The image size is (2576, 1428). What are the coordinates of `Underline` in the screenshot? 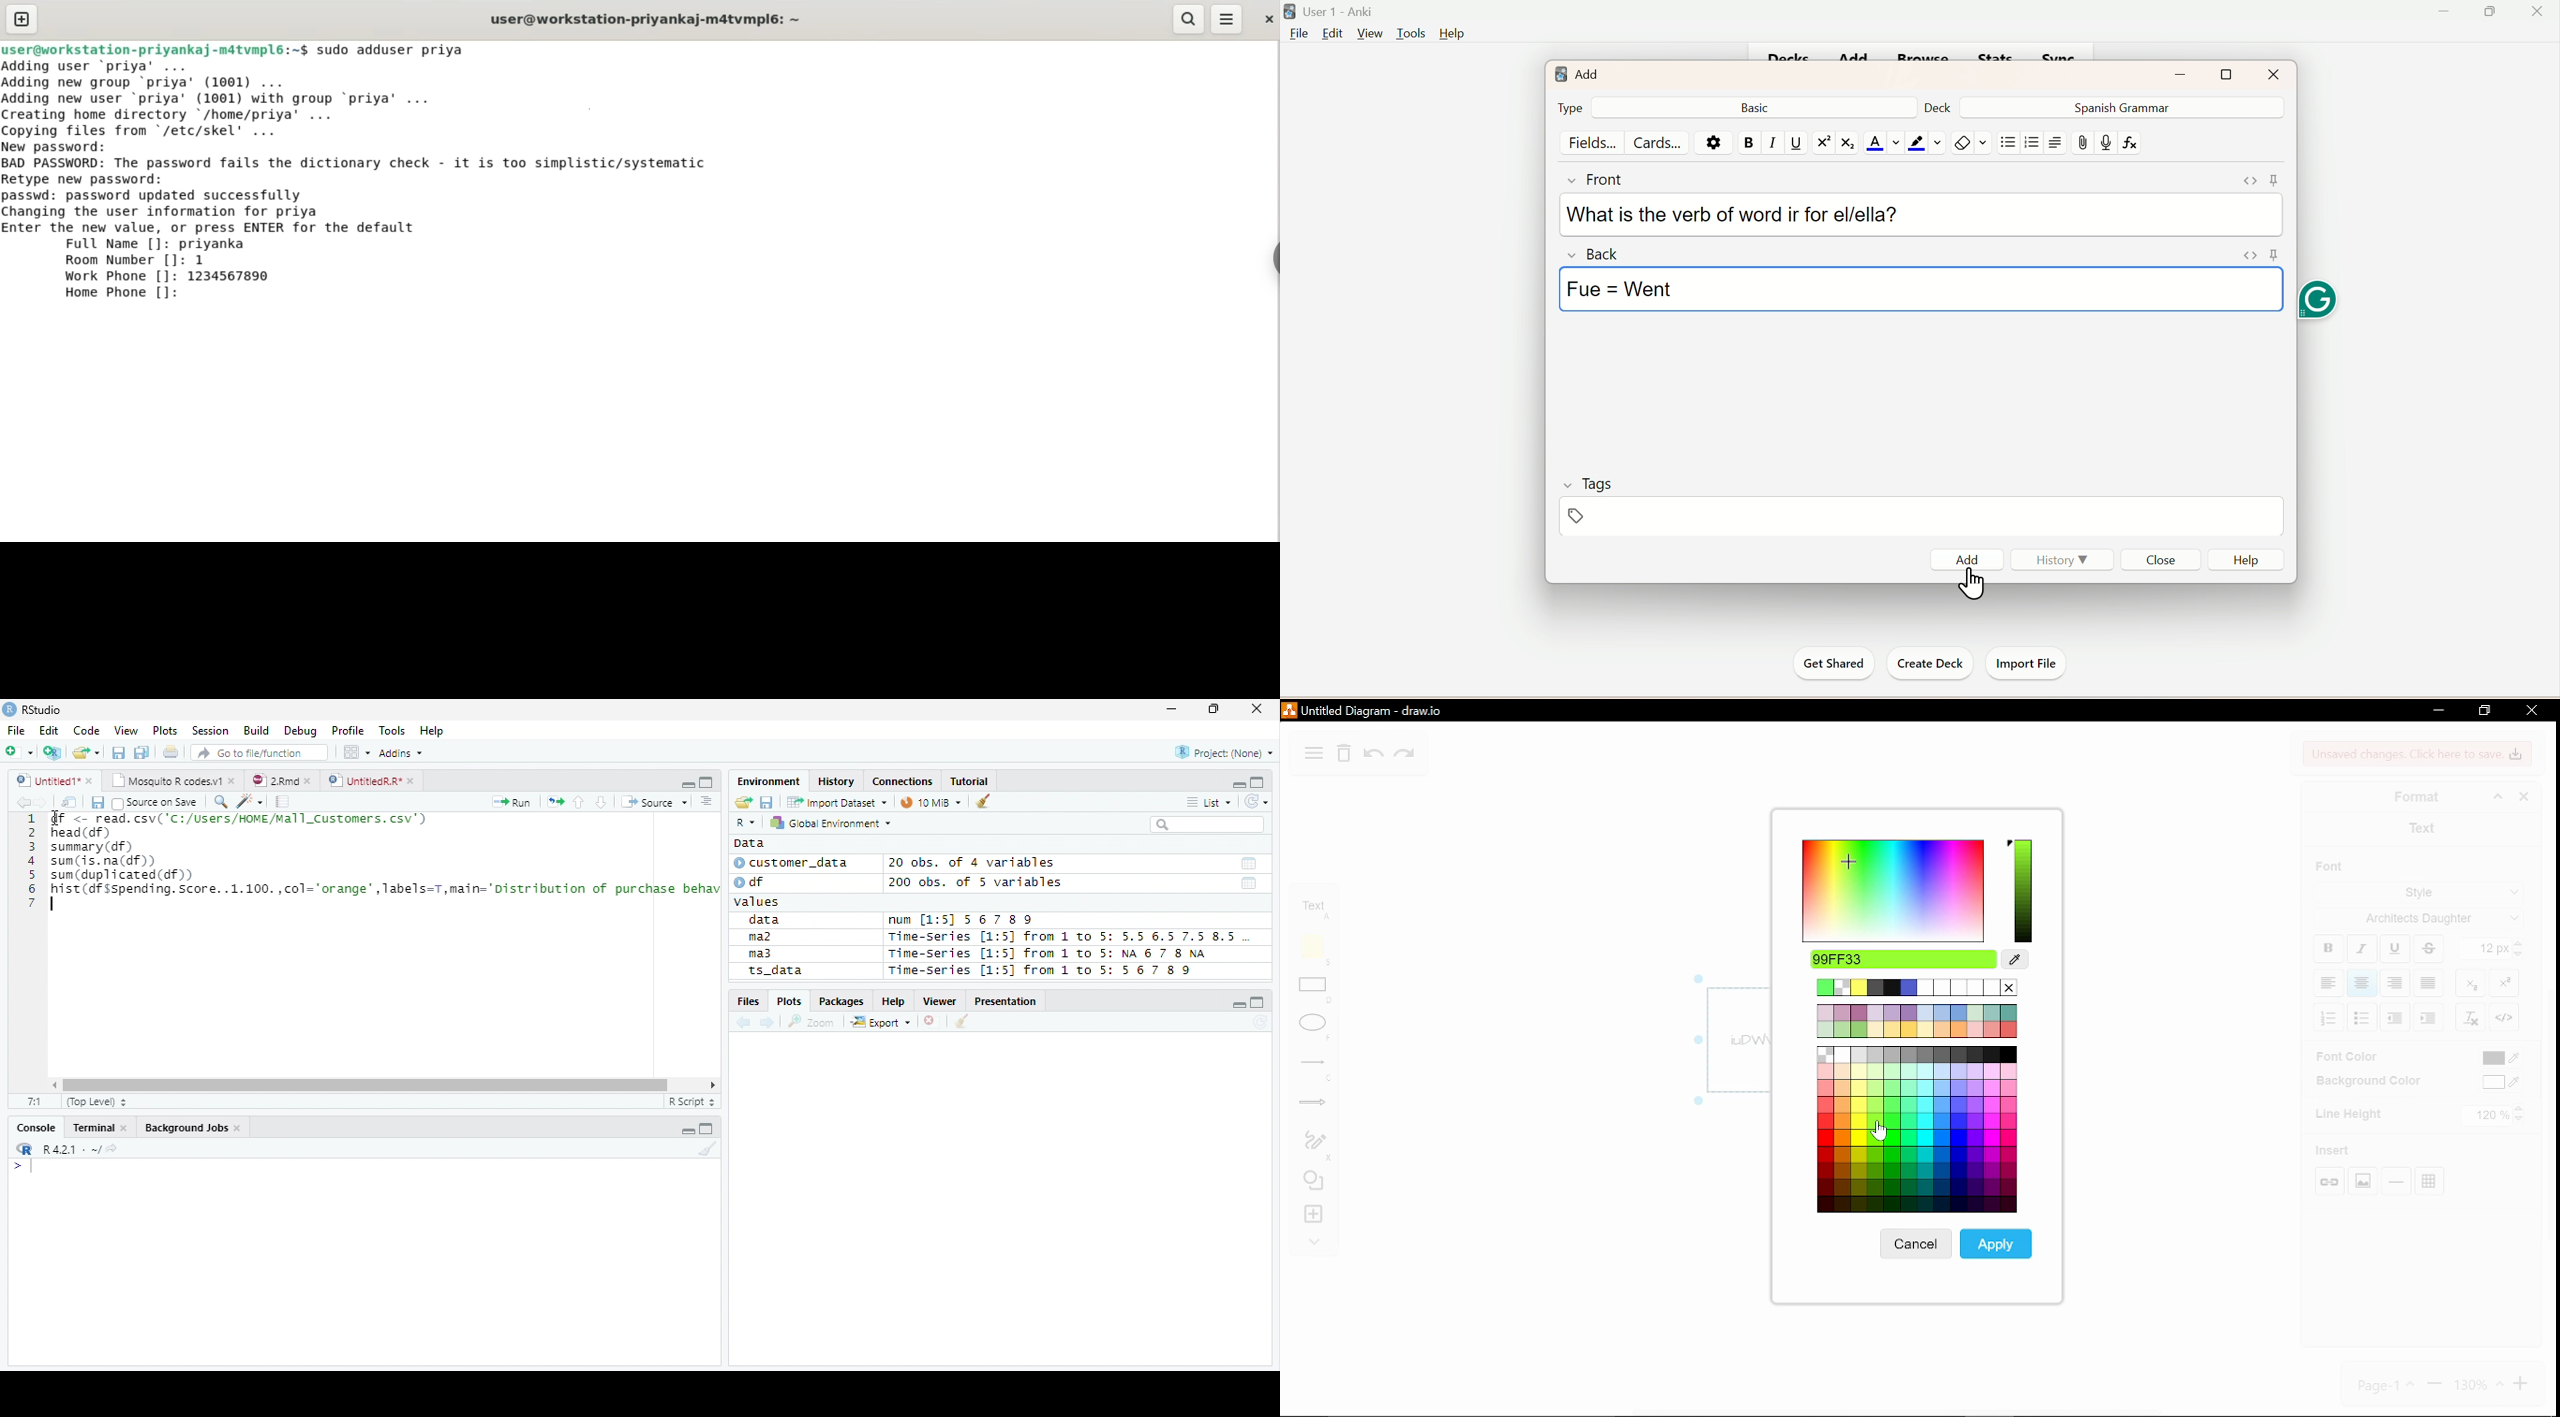 It's located at (1797, 143).